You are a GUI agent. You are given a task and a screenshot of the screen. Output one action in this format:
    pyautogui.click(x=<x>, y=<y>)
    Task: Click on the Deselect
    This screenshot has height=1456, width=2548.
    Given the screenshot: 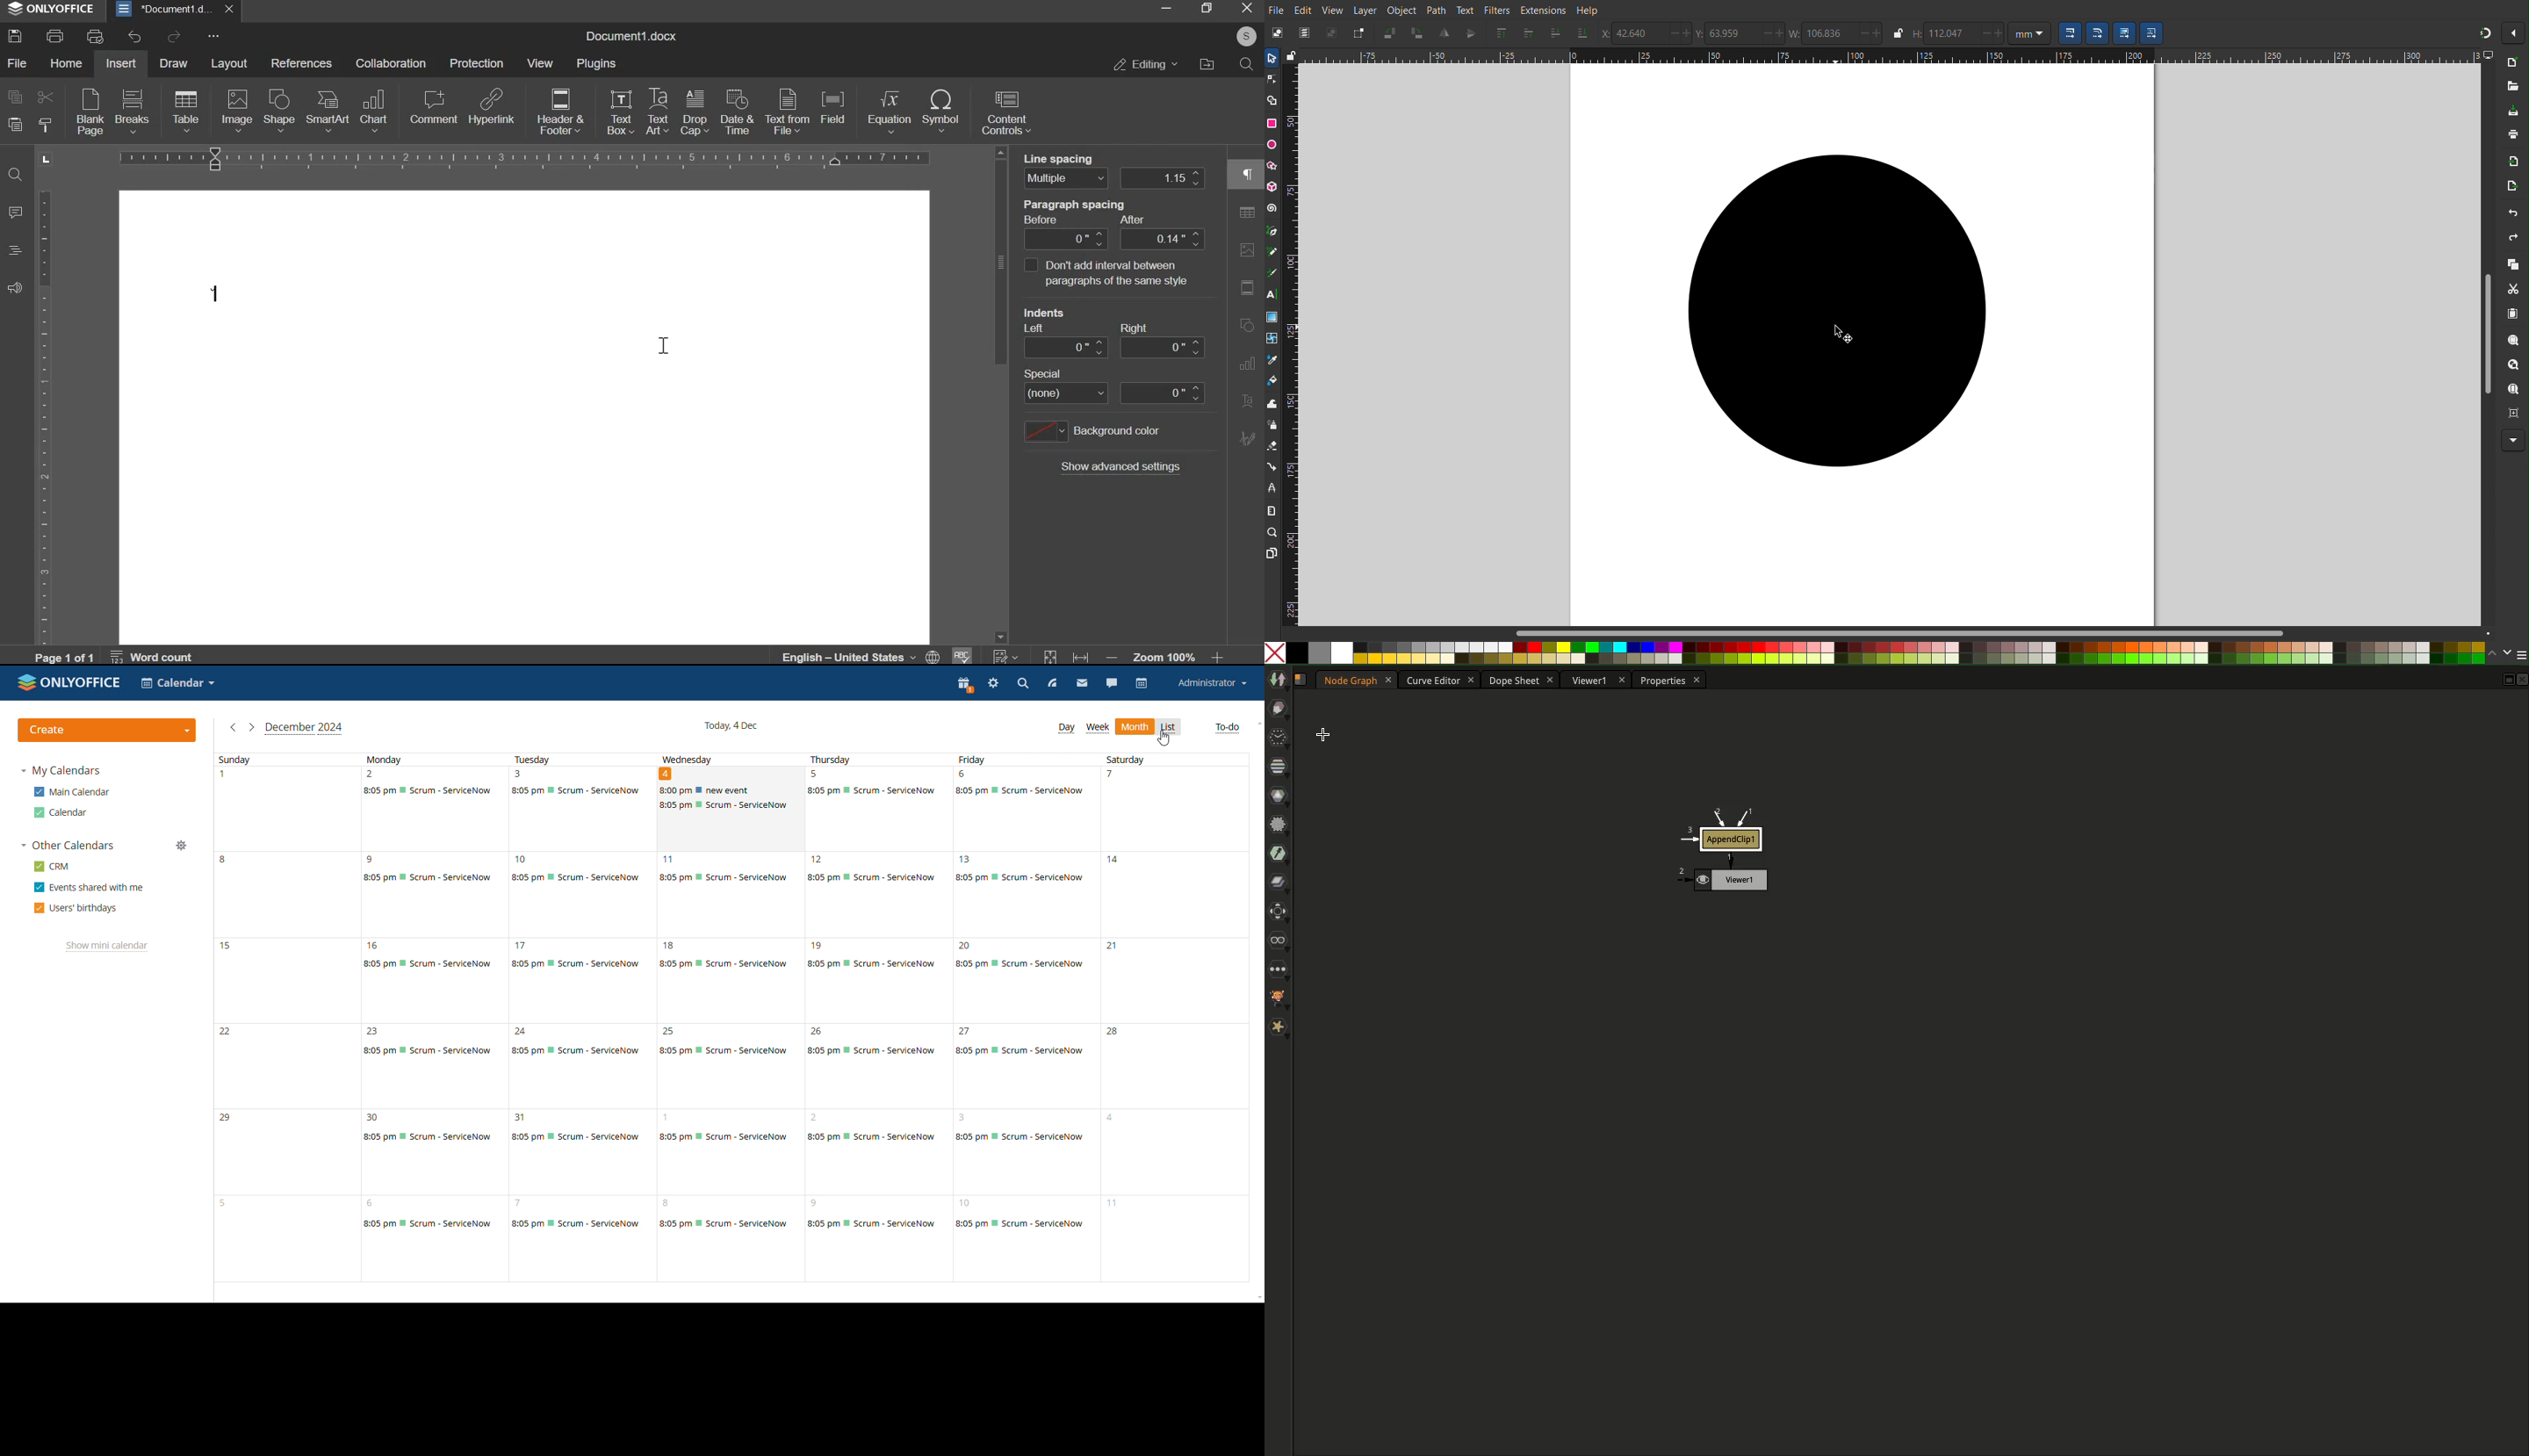 What is the action you would take?
    pyautogui.click(x=1333, y=32)
    